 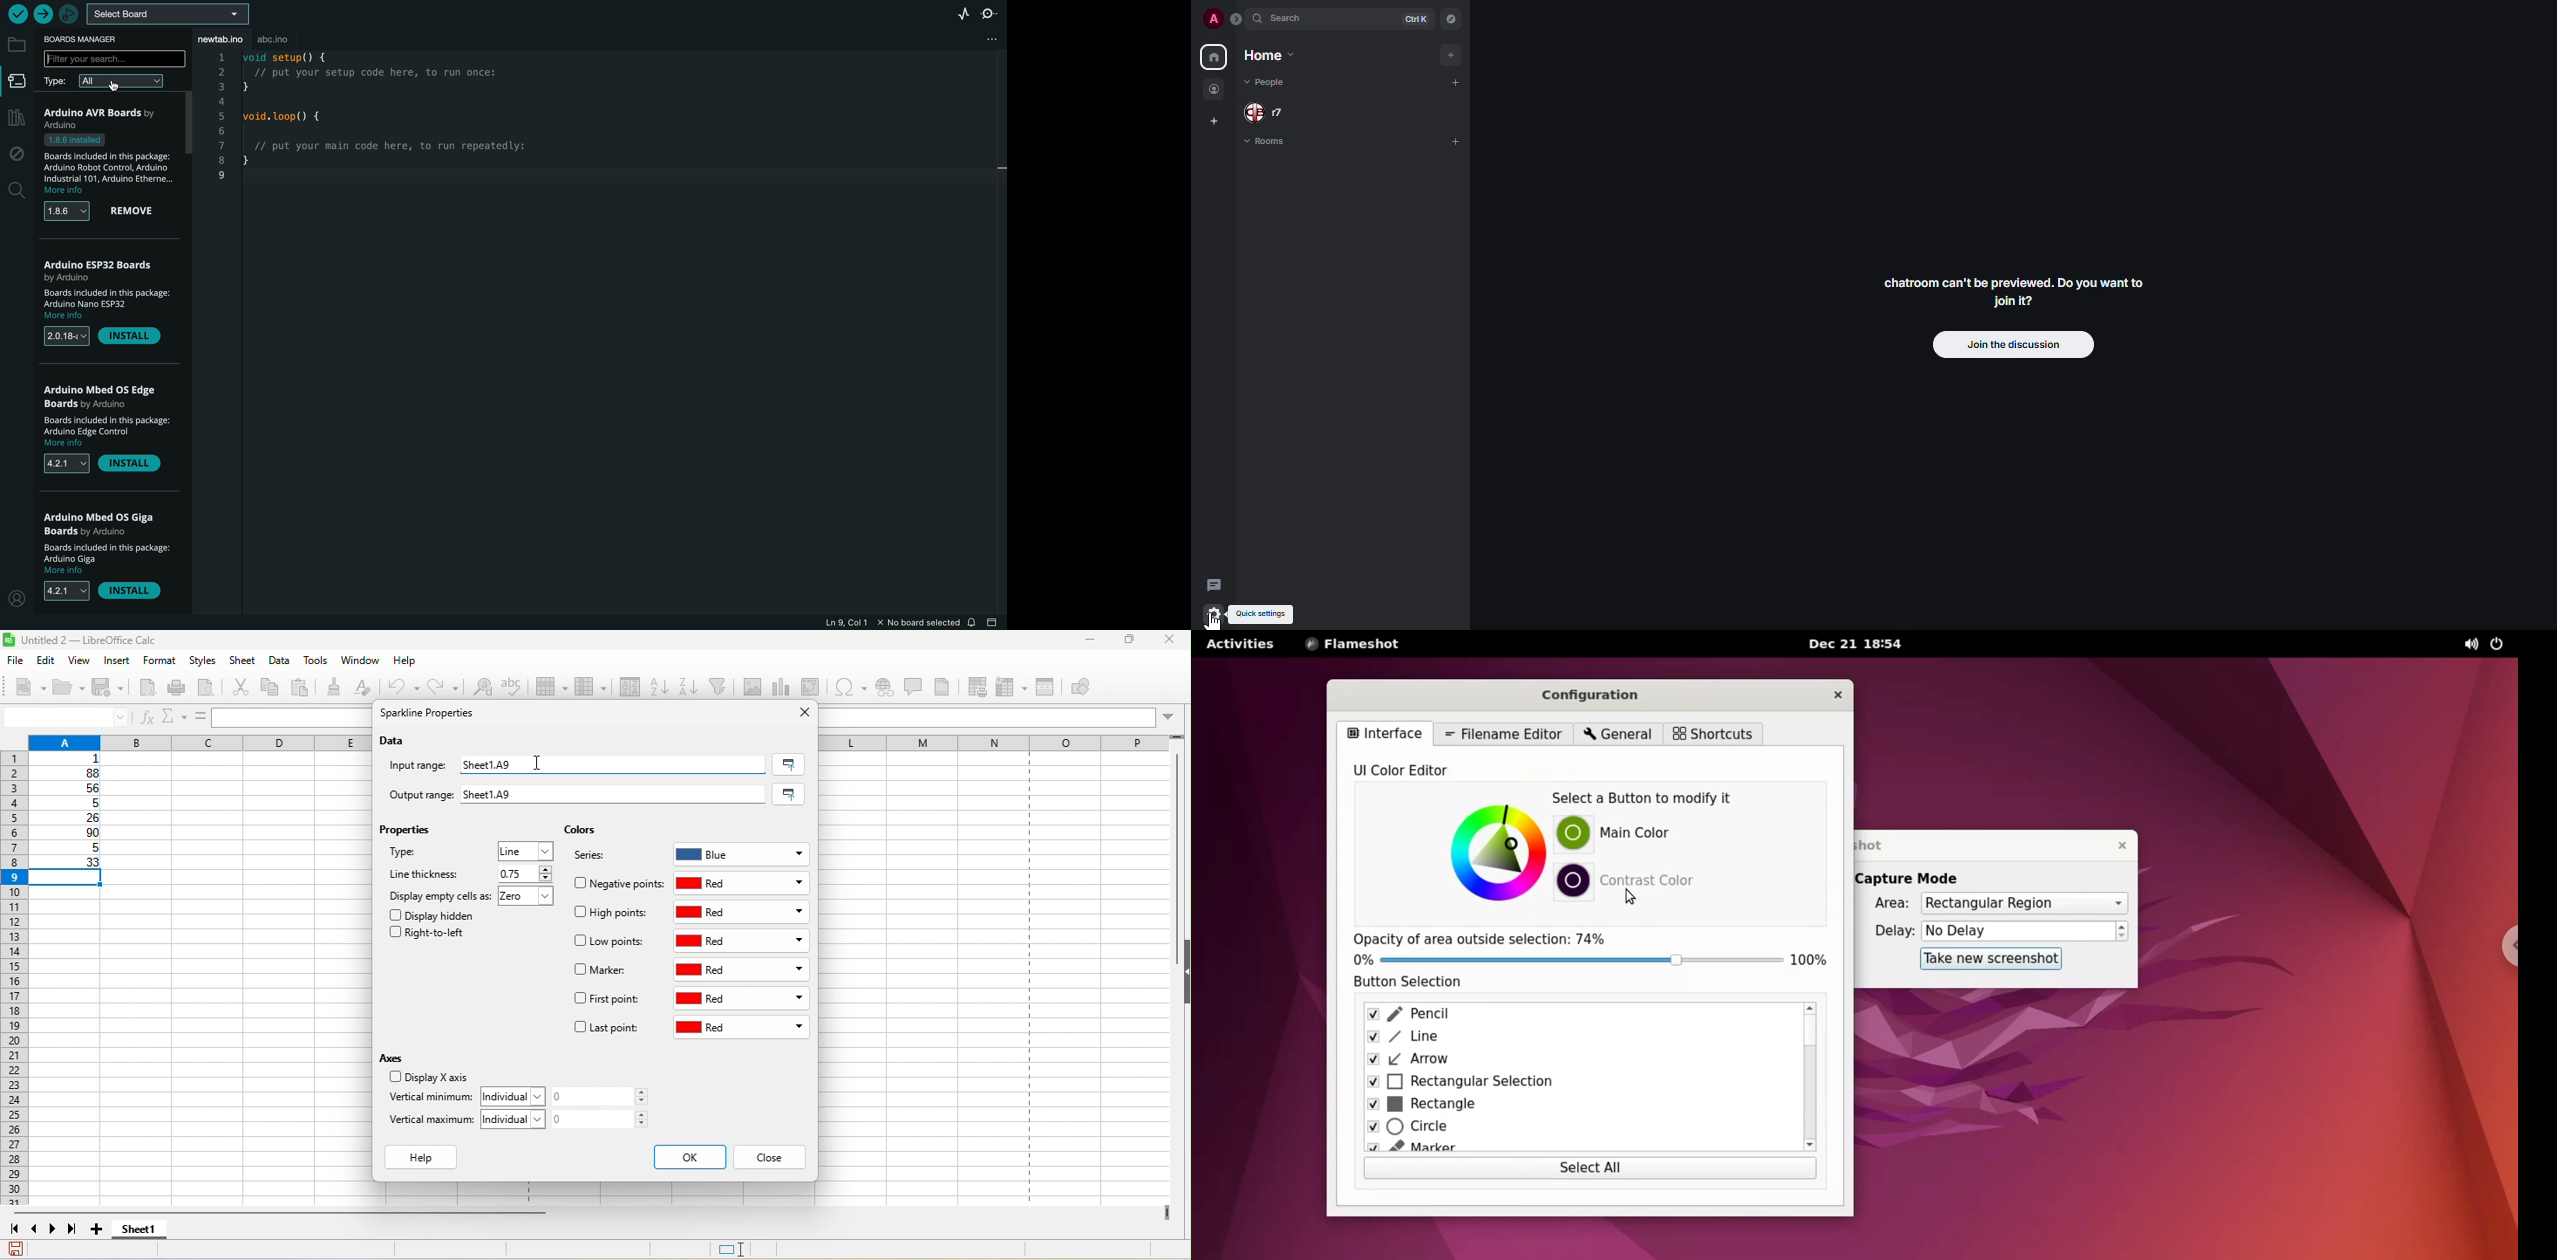 What do you see at coordinates (660, 685) in the screenshot?
I see `sort ascending` at bounding box center [660, 685].